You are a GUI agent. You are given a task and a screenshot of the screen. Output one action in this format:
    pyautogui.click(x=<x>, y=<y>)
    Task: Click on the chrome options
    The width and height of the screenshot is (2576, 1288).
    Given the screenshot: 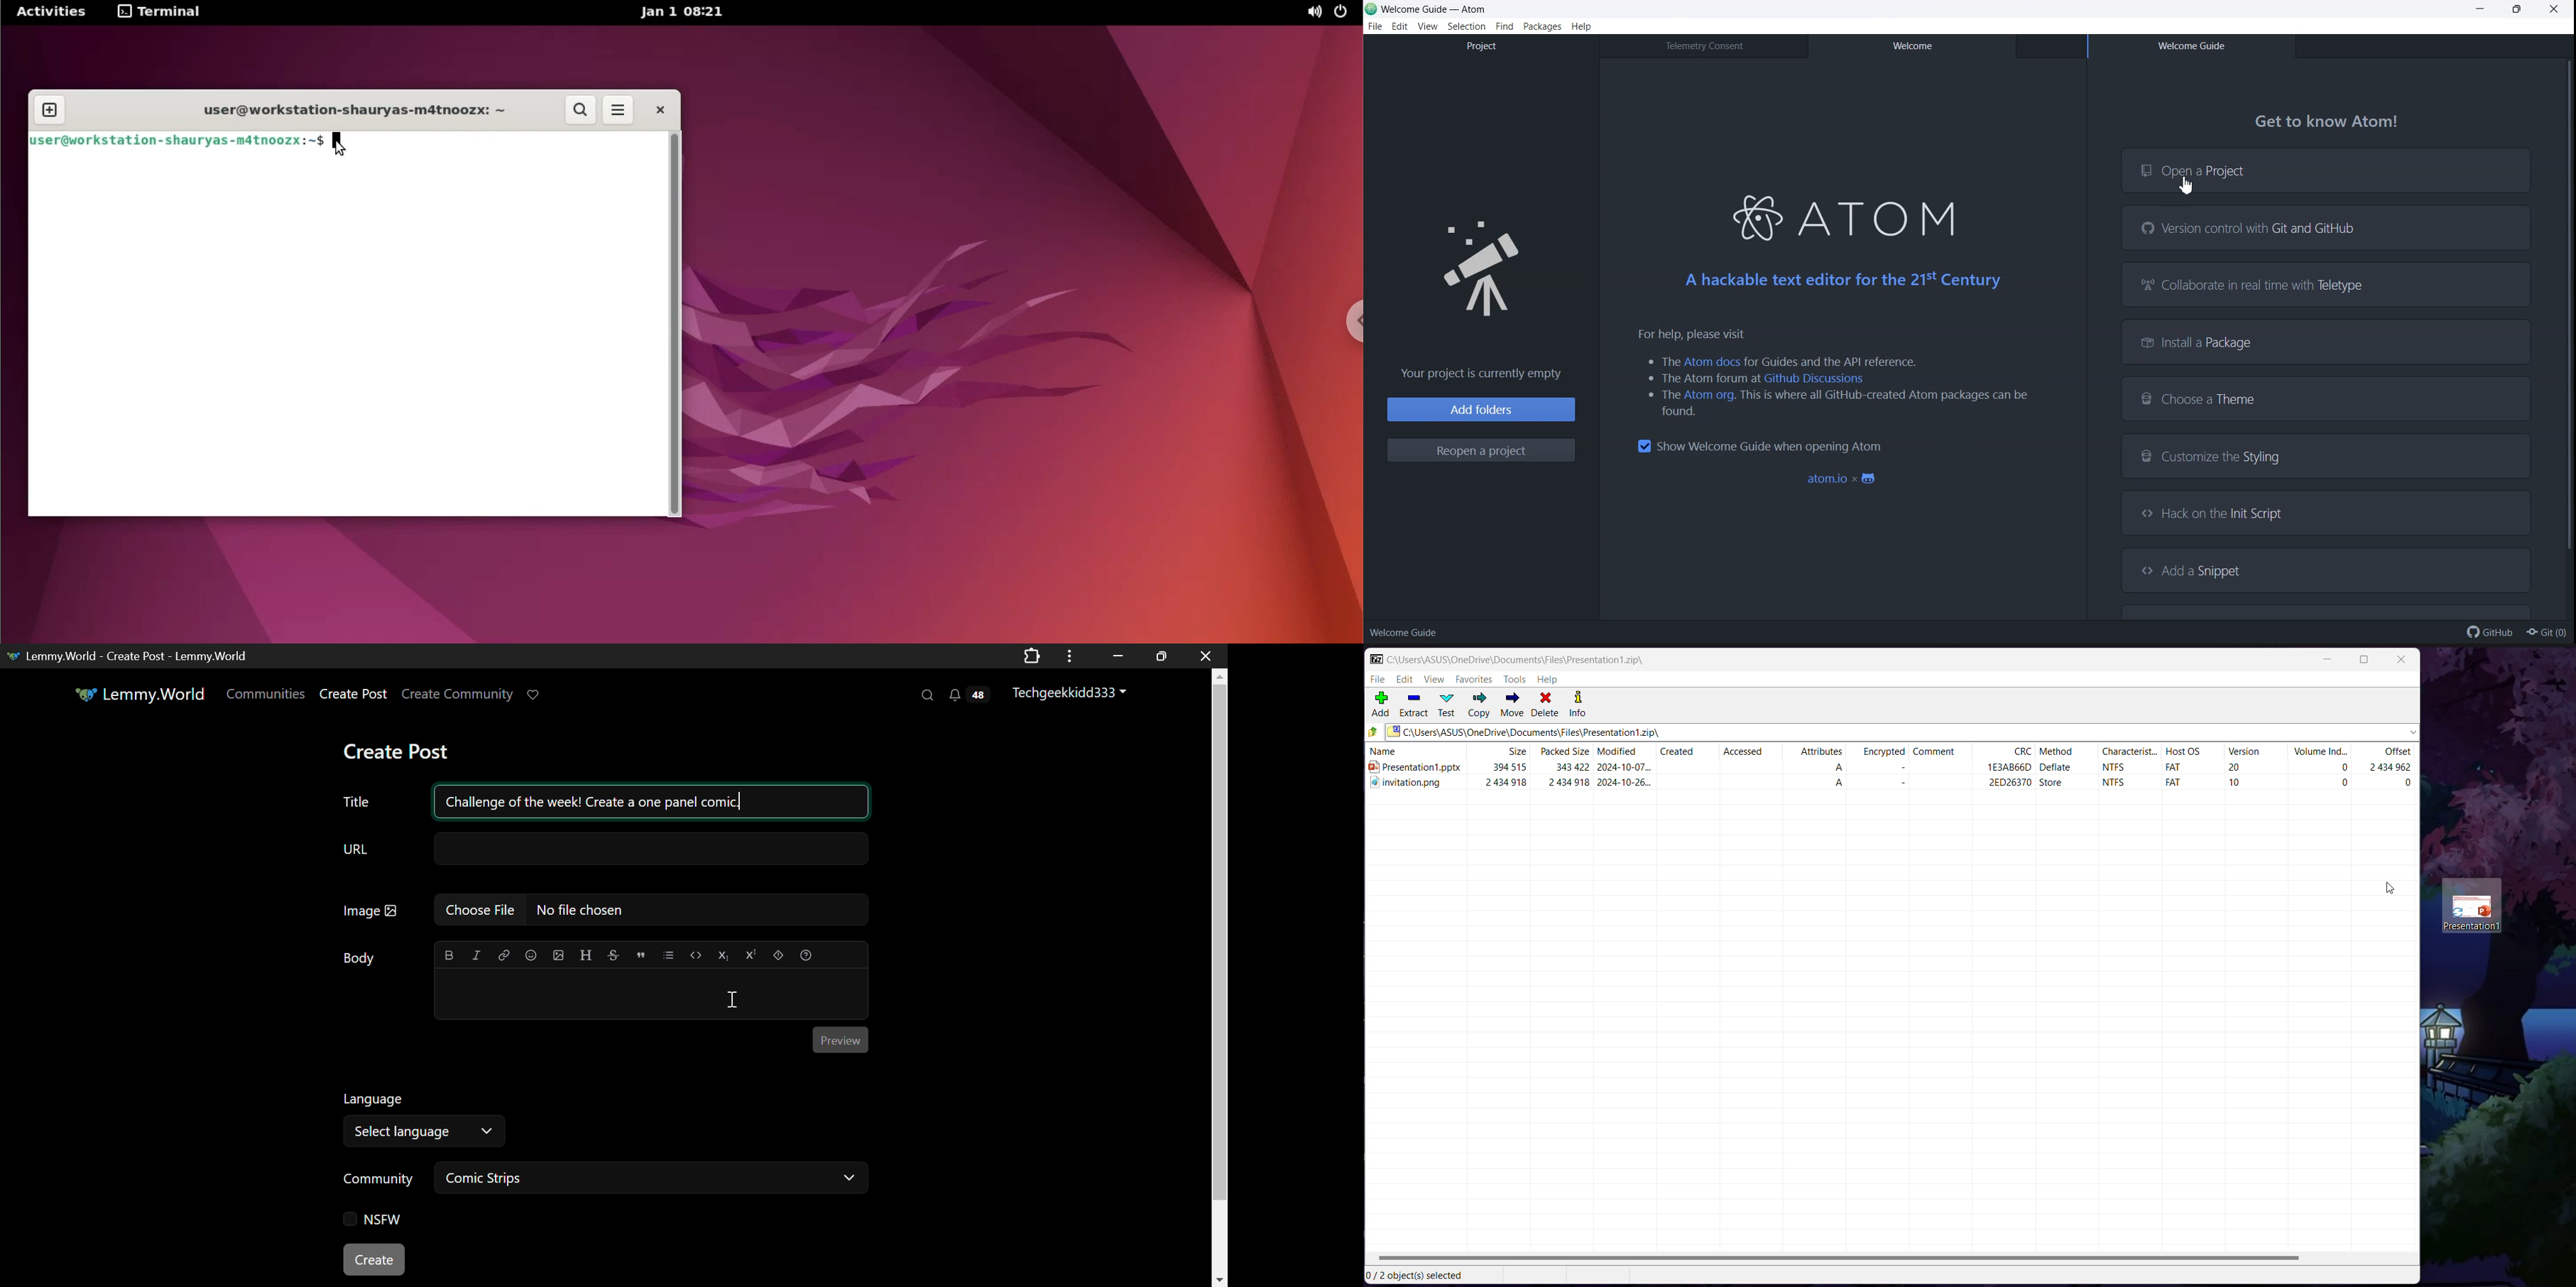 What is the action you would take?
    pyautogui.click(x=1343, y=320)
    